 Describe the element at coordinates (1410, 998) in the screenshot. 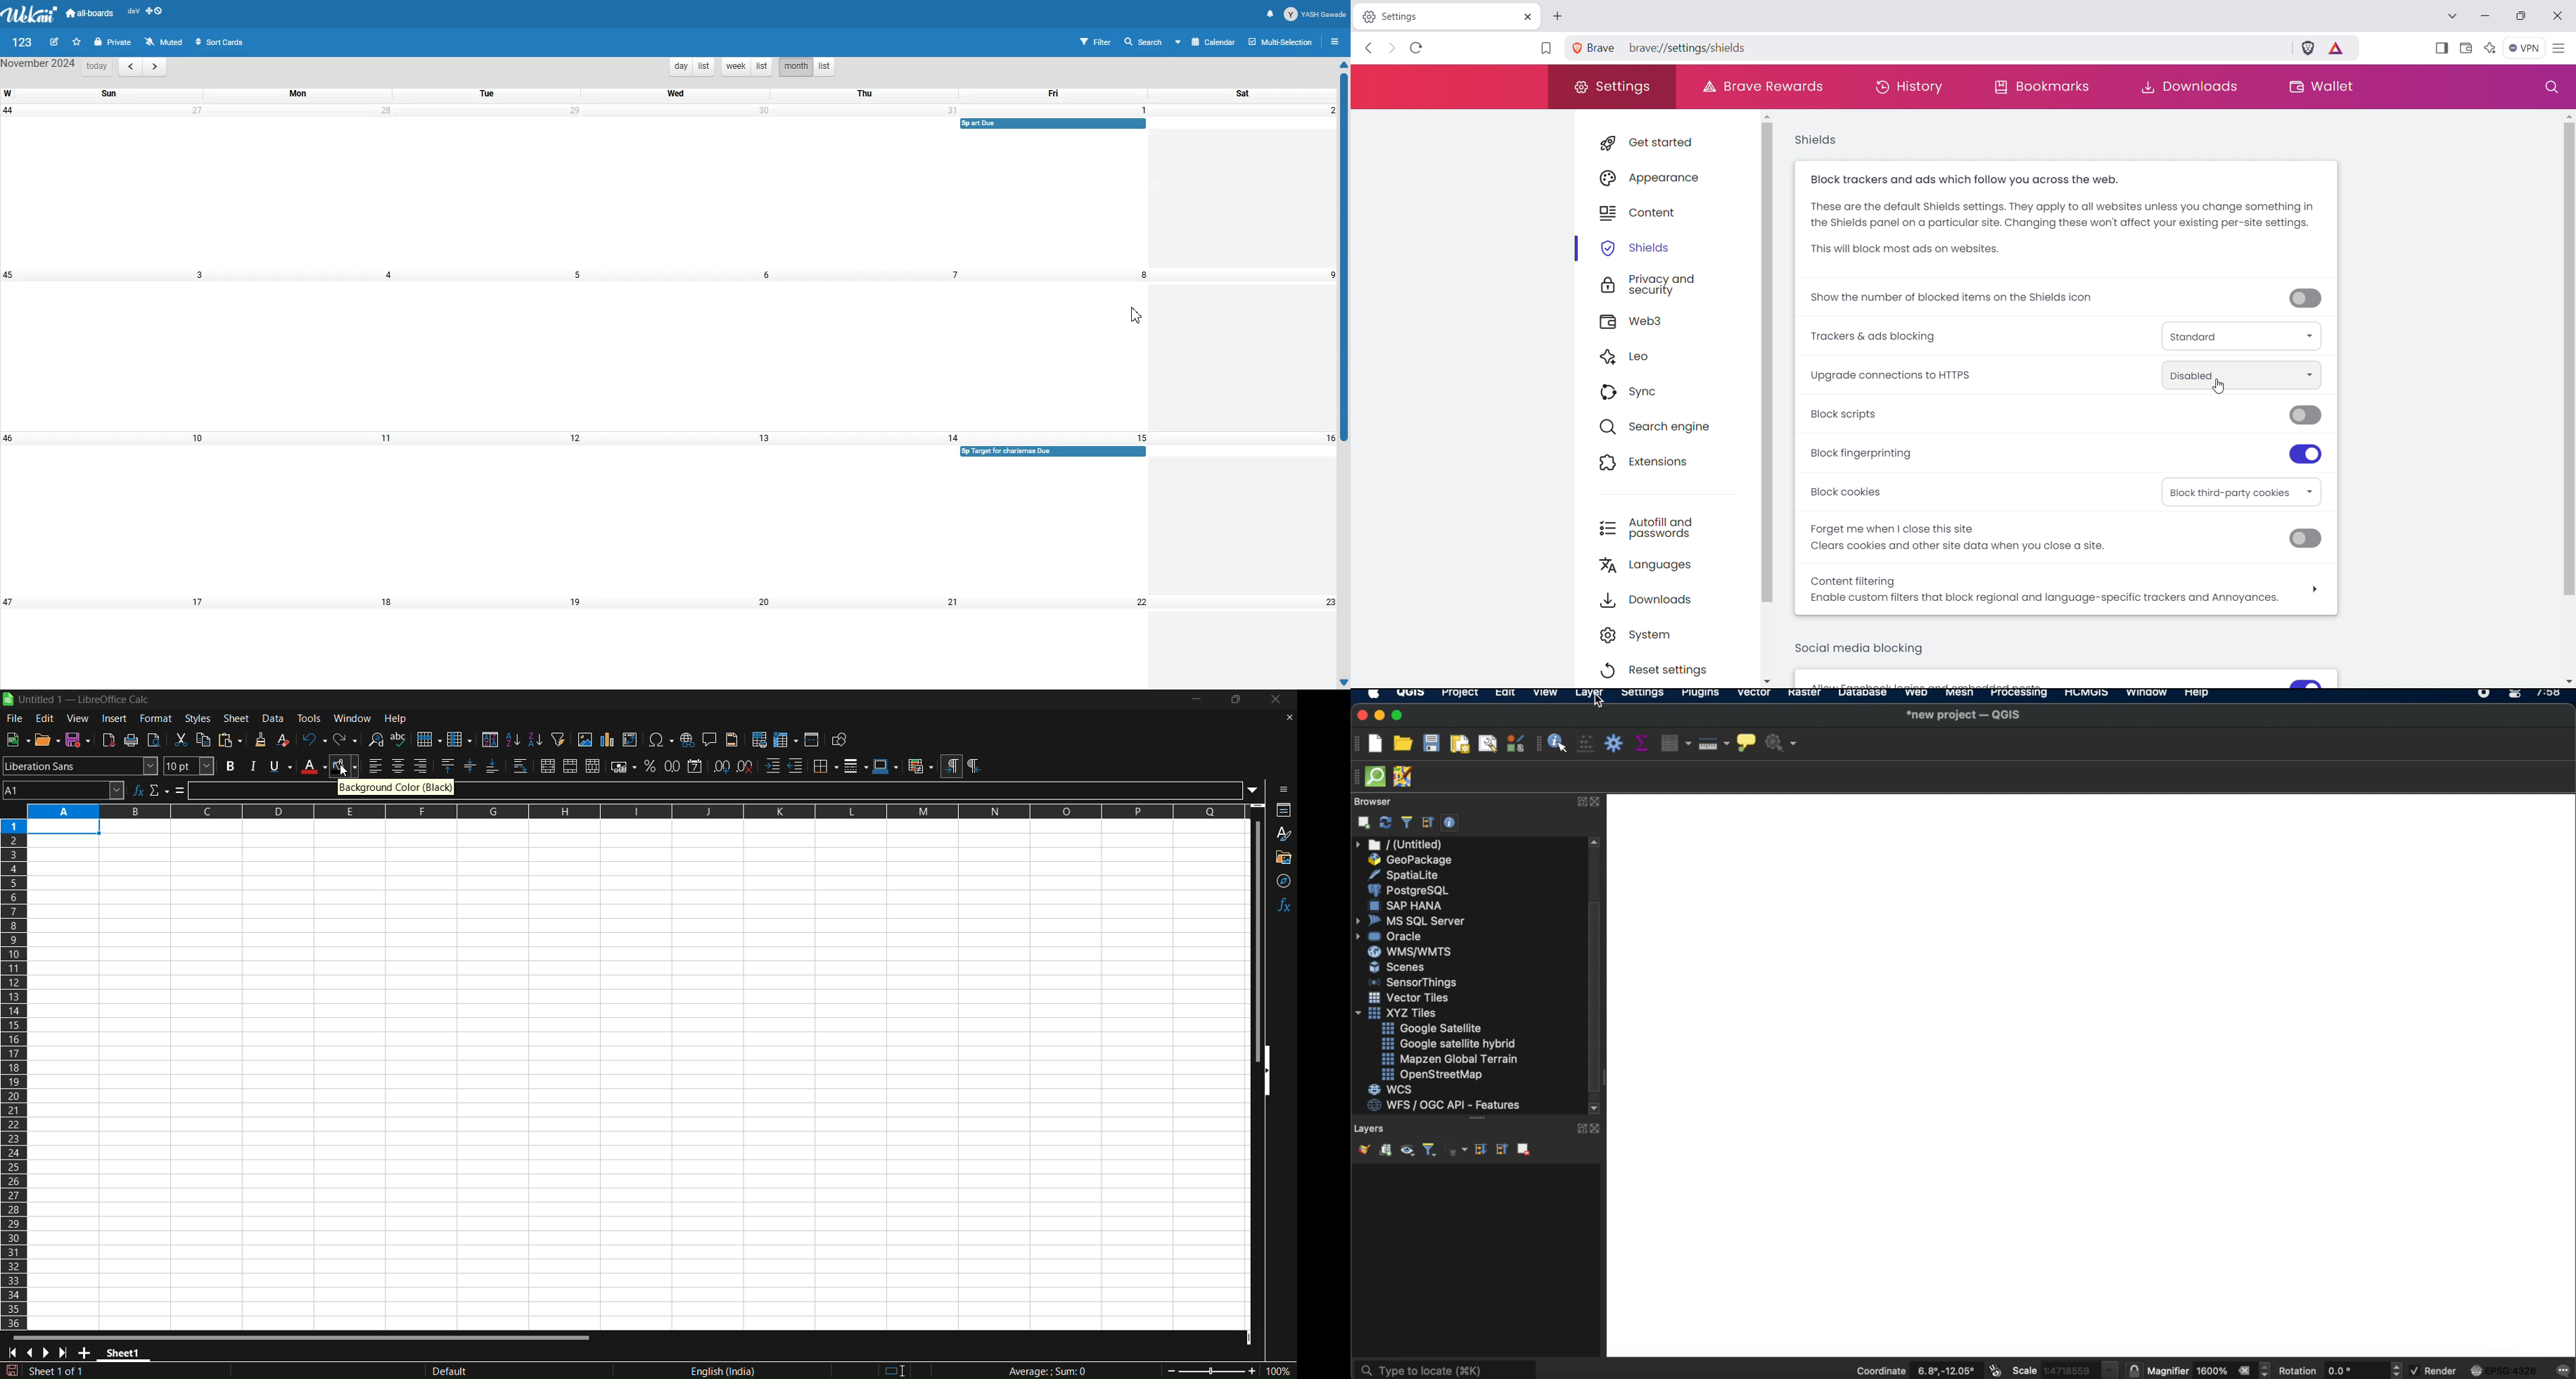

I see `vector tiles` at that location.